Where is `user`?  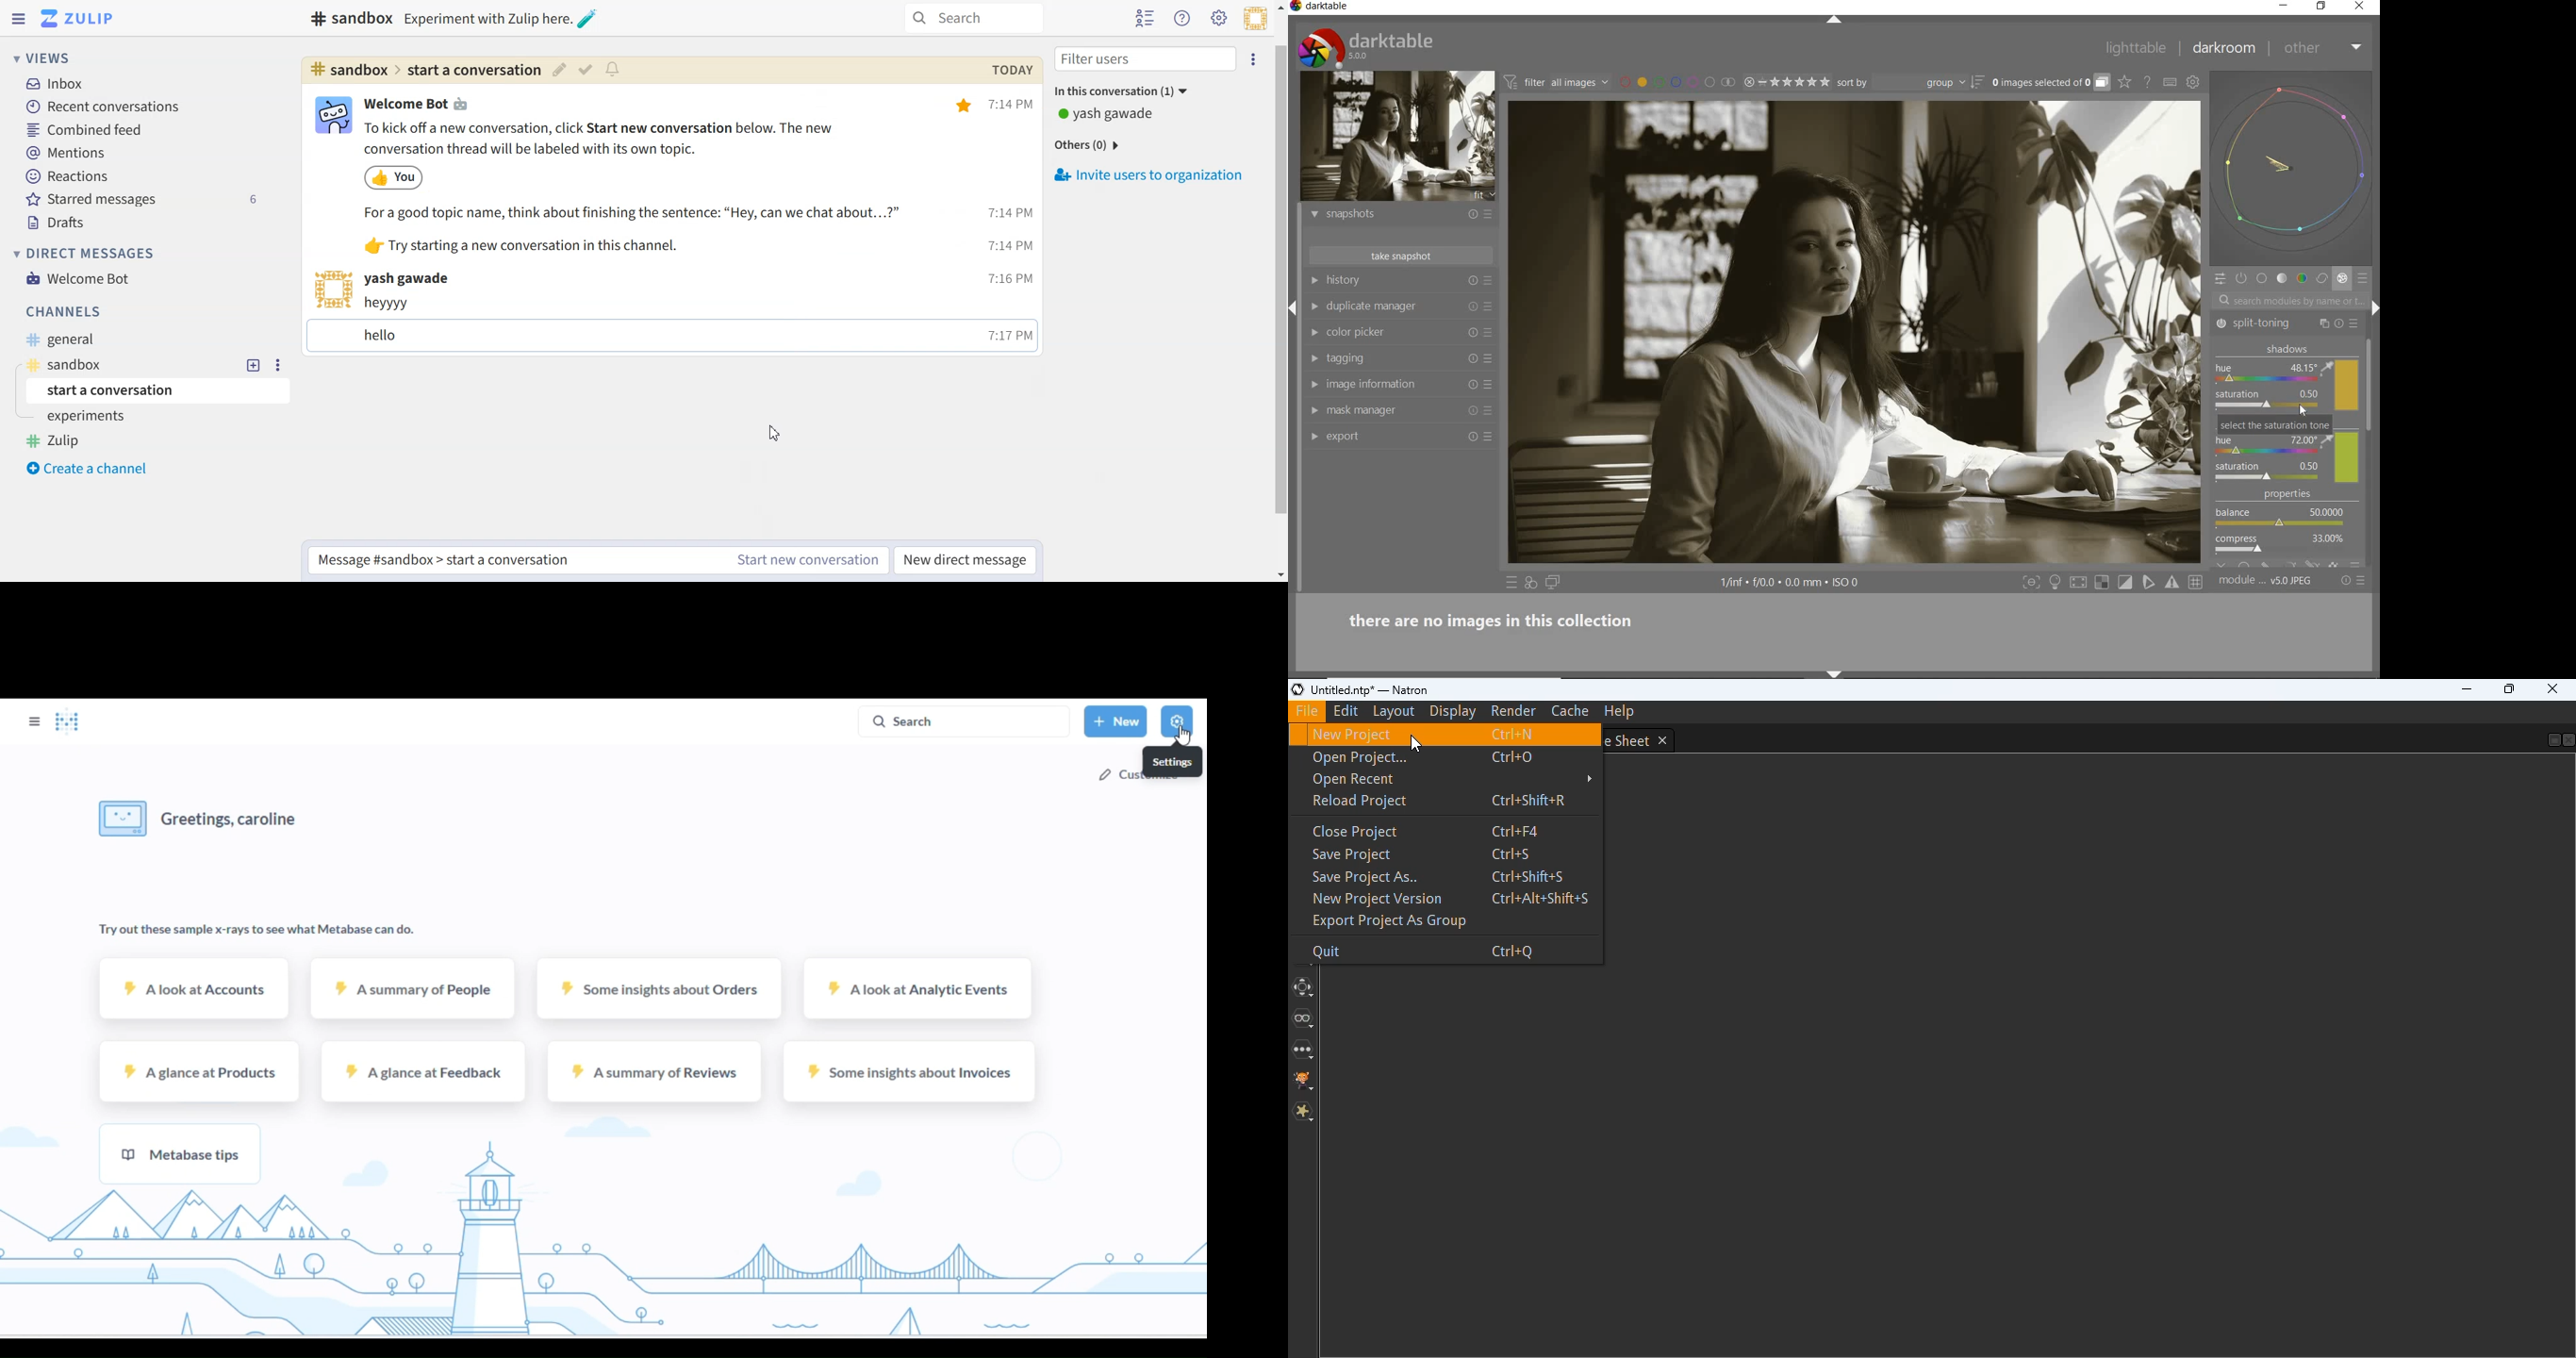 user is located at coordinates (417, 280).